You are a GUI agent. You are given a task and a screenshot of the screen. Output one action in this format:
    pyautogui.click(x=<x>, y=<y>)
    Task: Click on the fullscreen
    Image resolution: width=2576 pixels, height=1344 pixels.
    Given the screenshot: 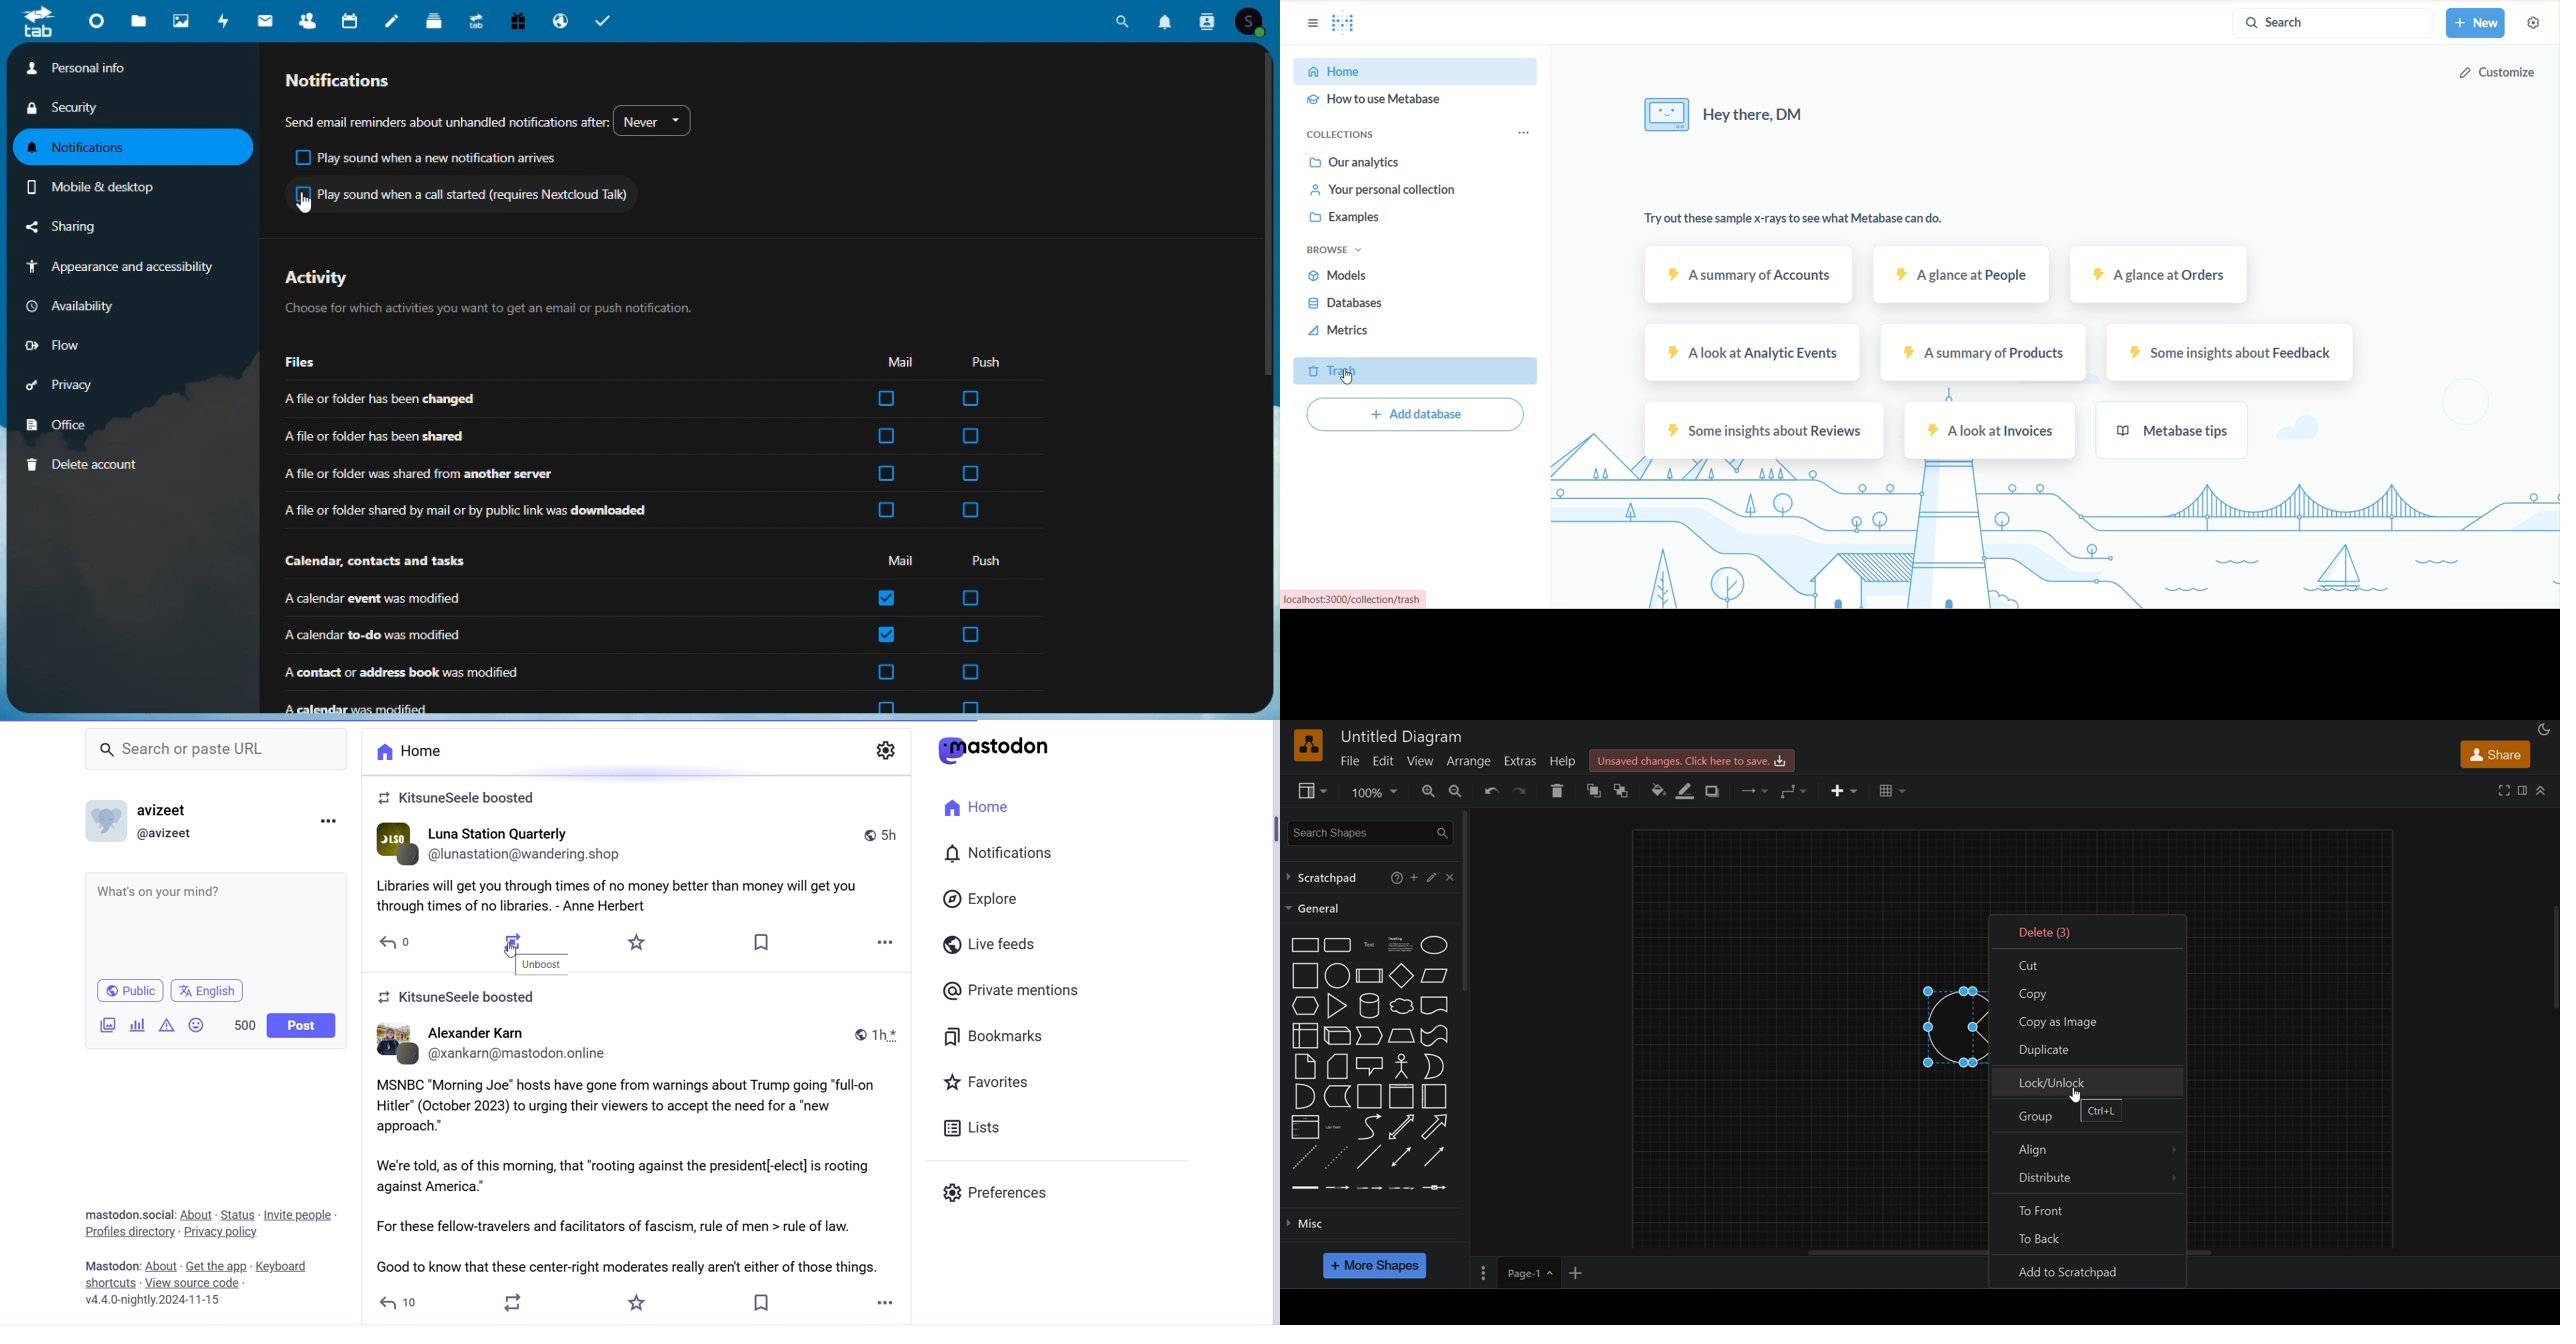 What is the action you would take?
    pyautogui.click(x=2505, y=789)
    